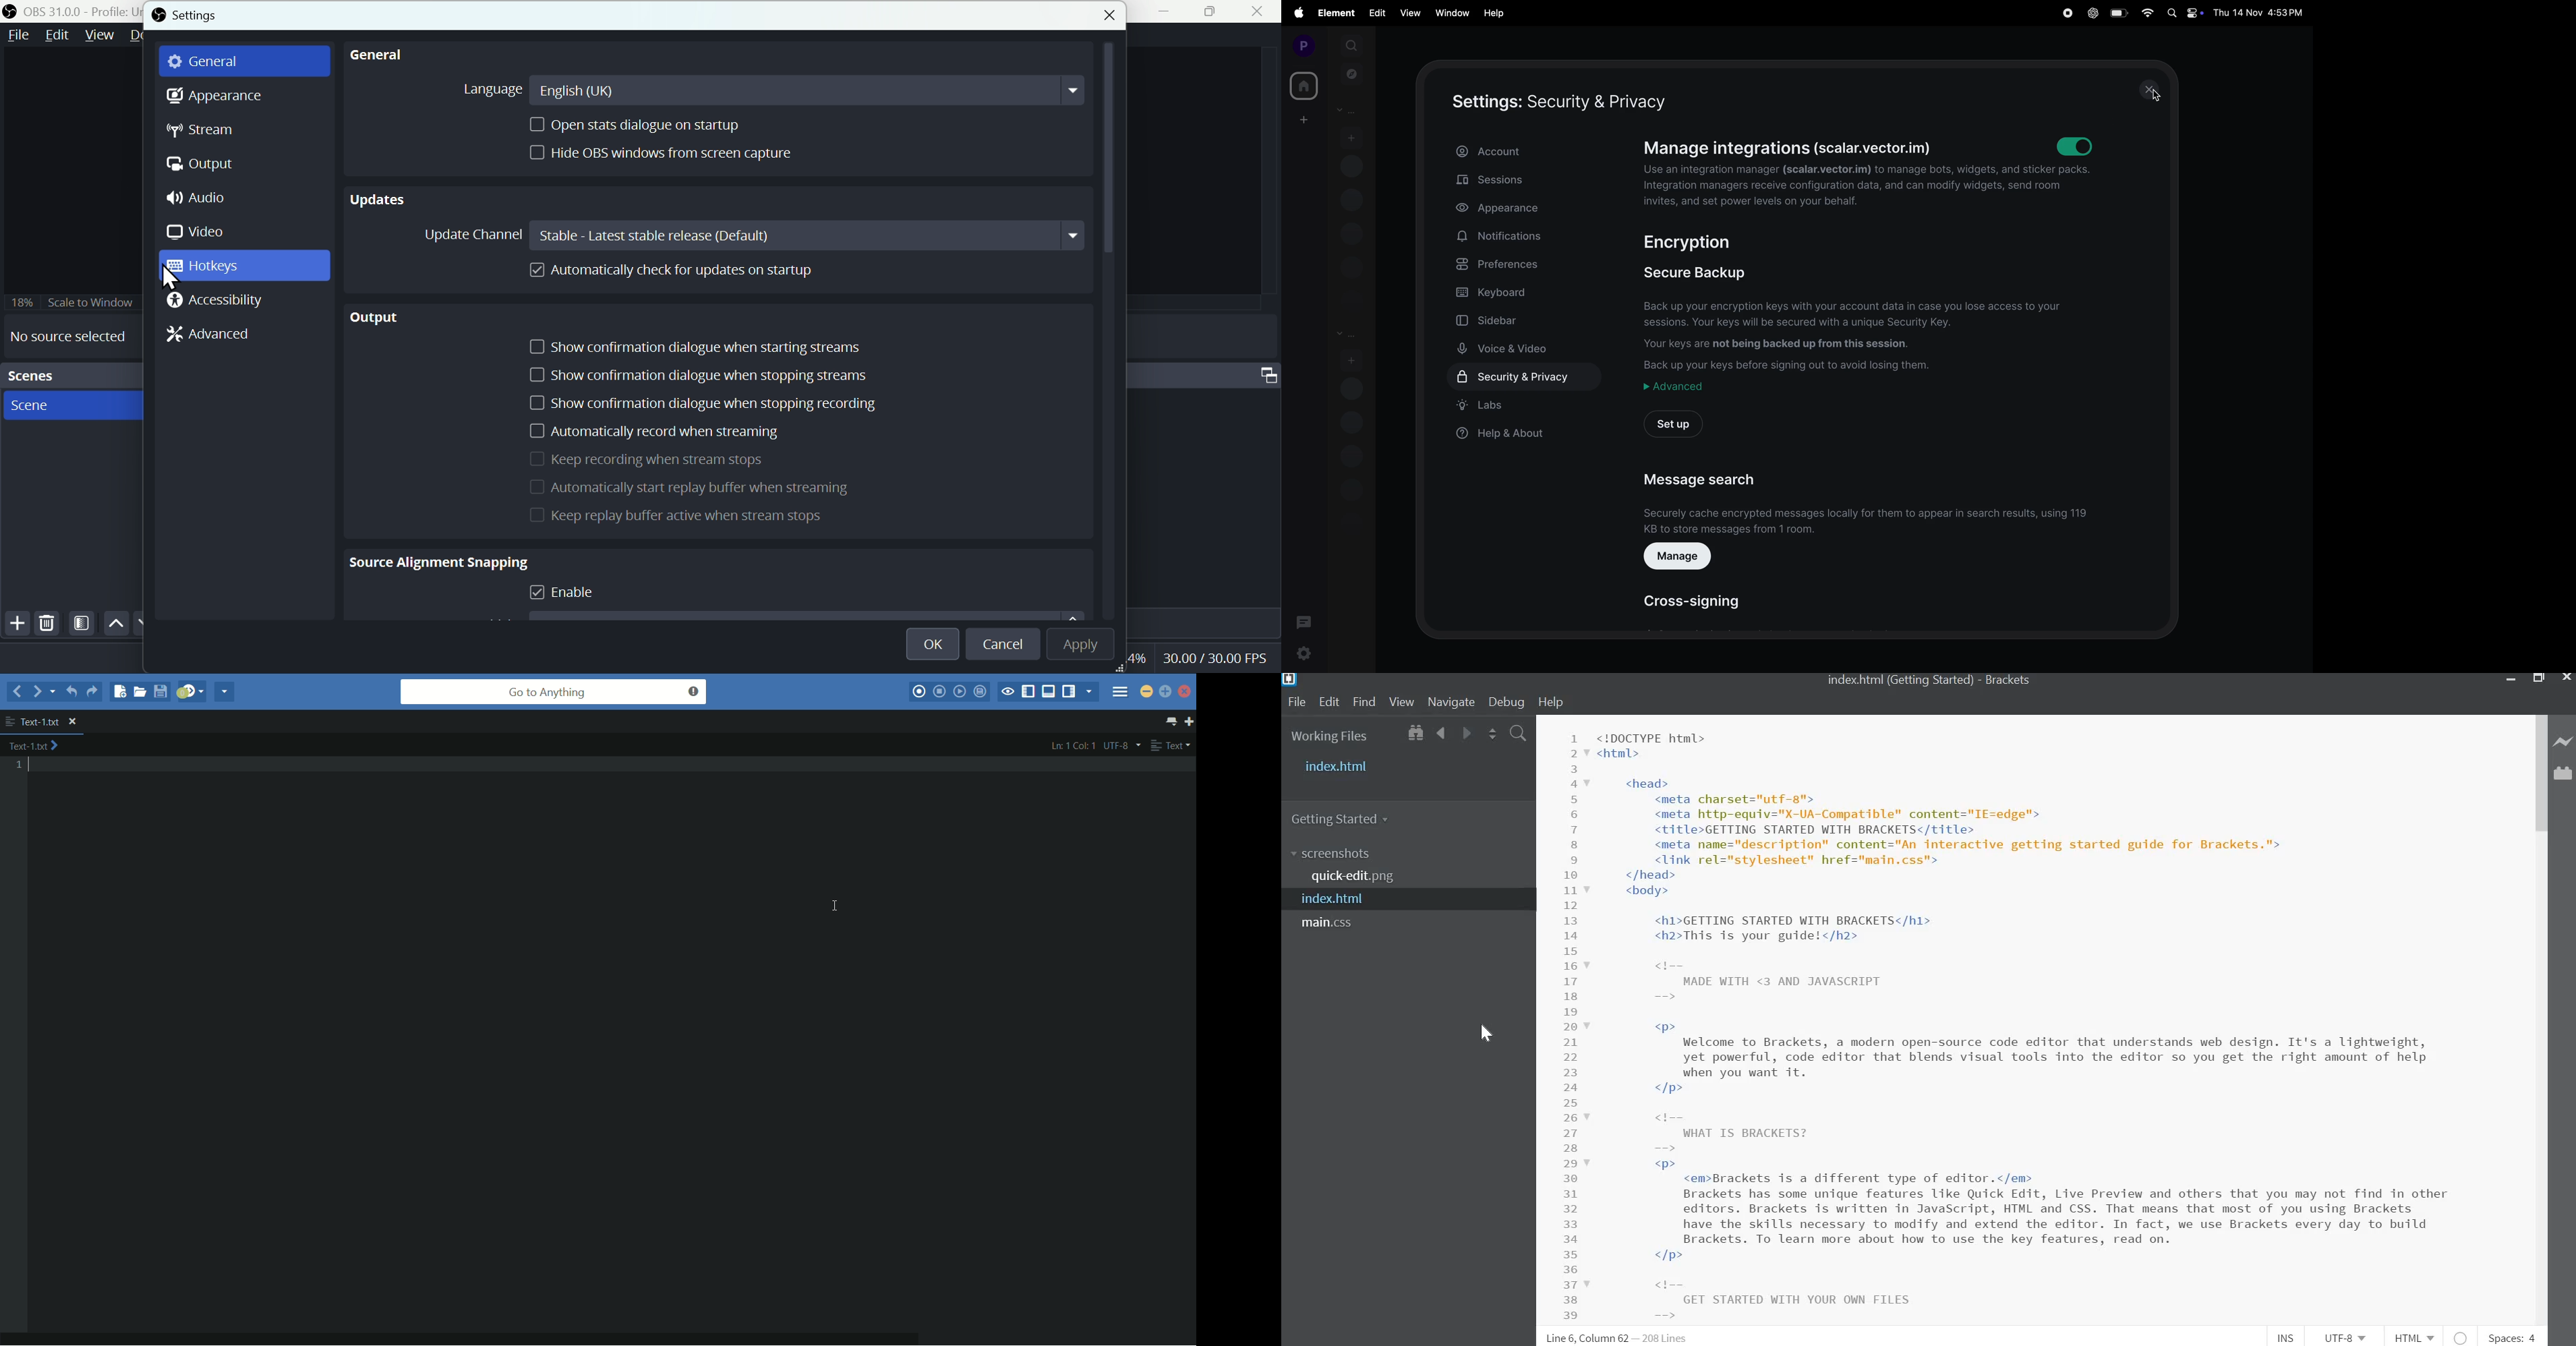  Describe the element at coordinates (2192, 13) in the screenshot. I see `apple widgets` at that location.